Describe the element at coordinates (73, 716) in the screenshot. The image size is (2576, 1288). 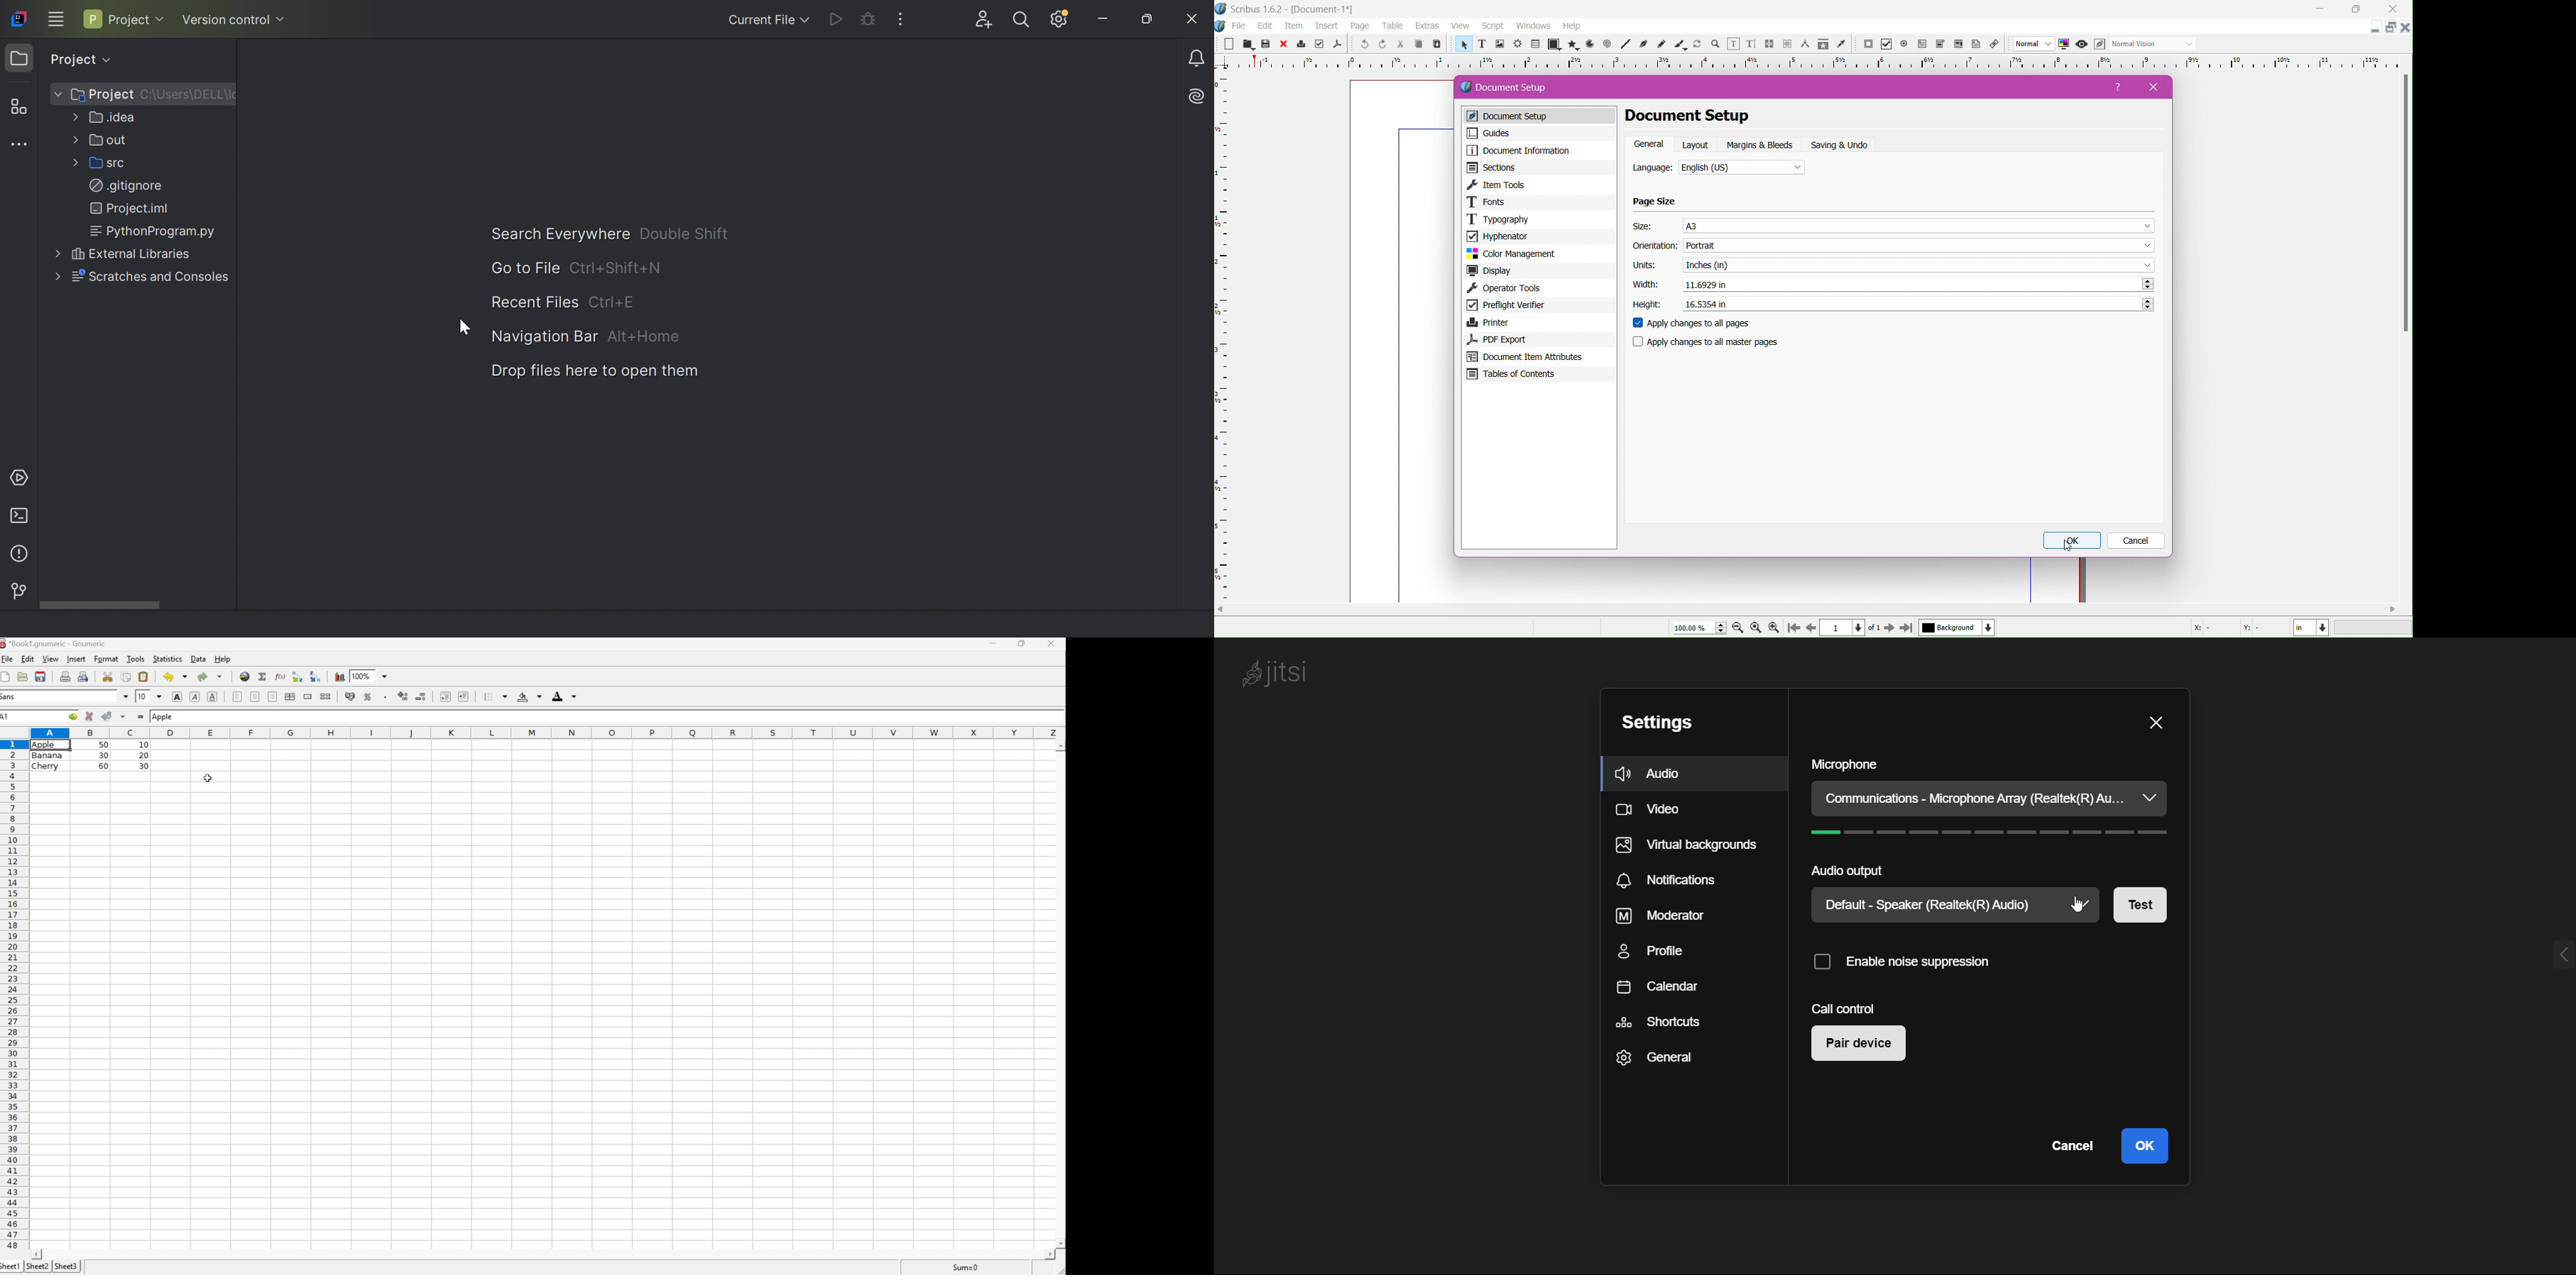
I see `go to` at that location.